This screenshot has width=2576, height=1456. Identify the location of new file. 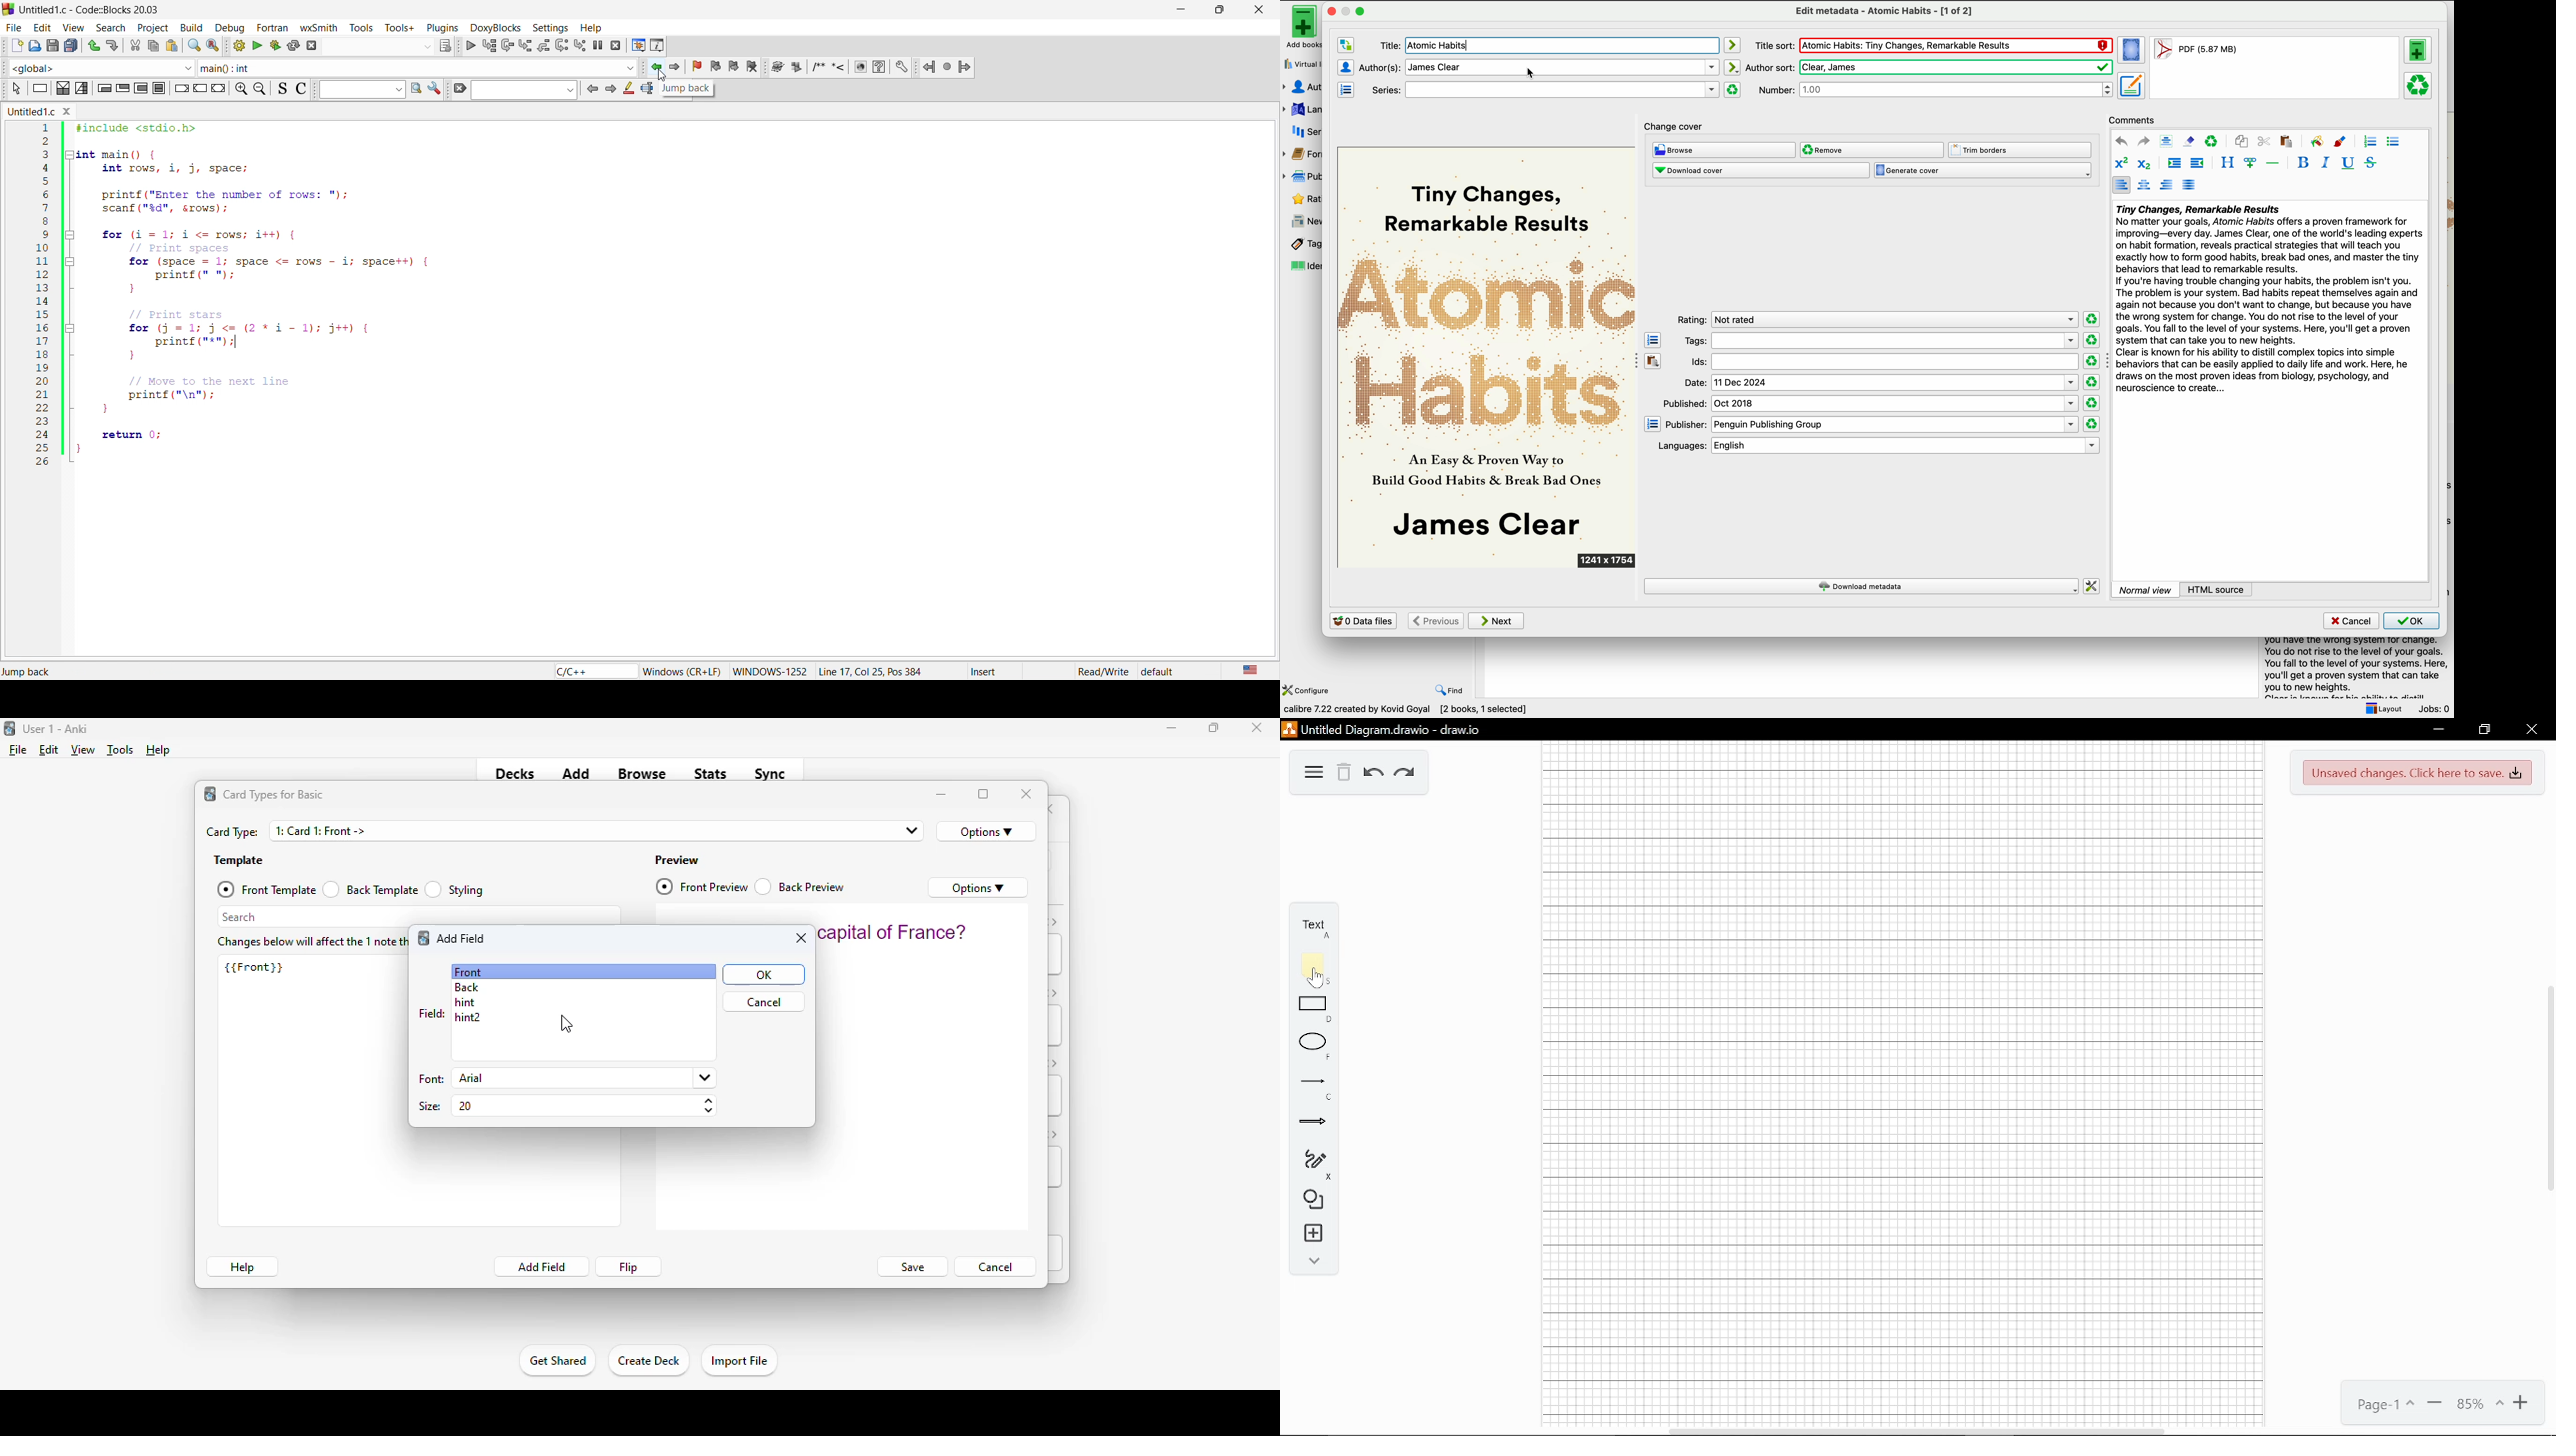
(15, 45).